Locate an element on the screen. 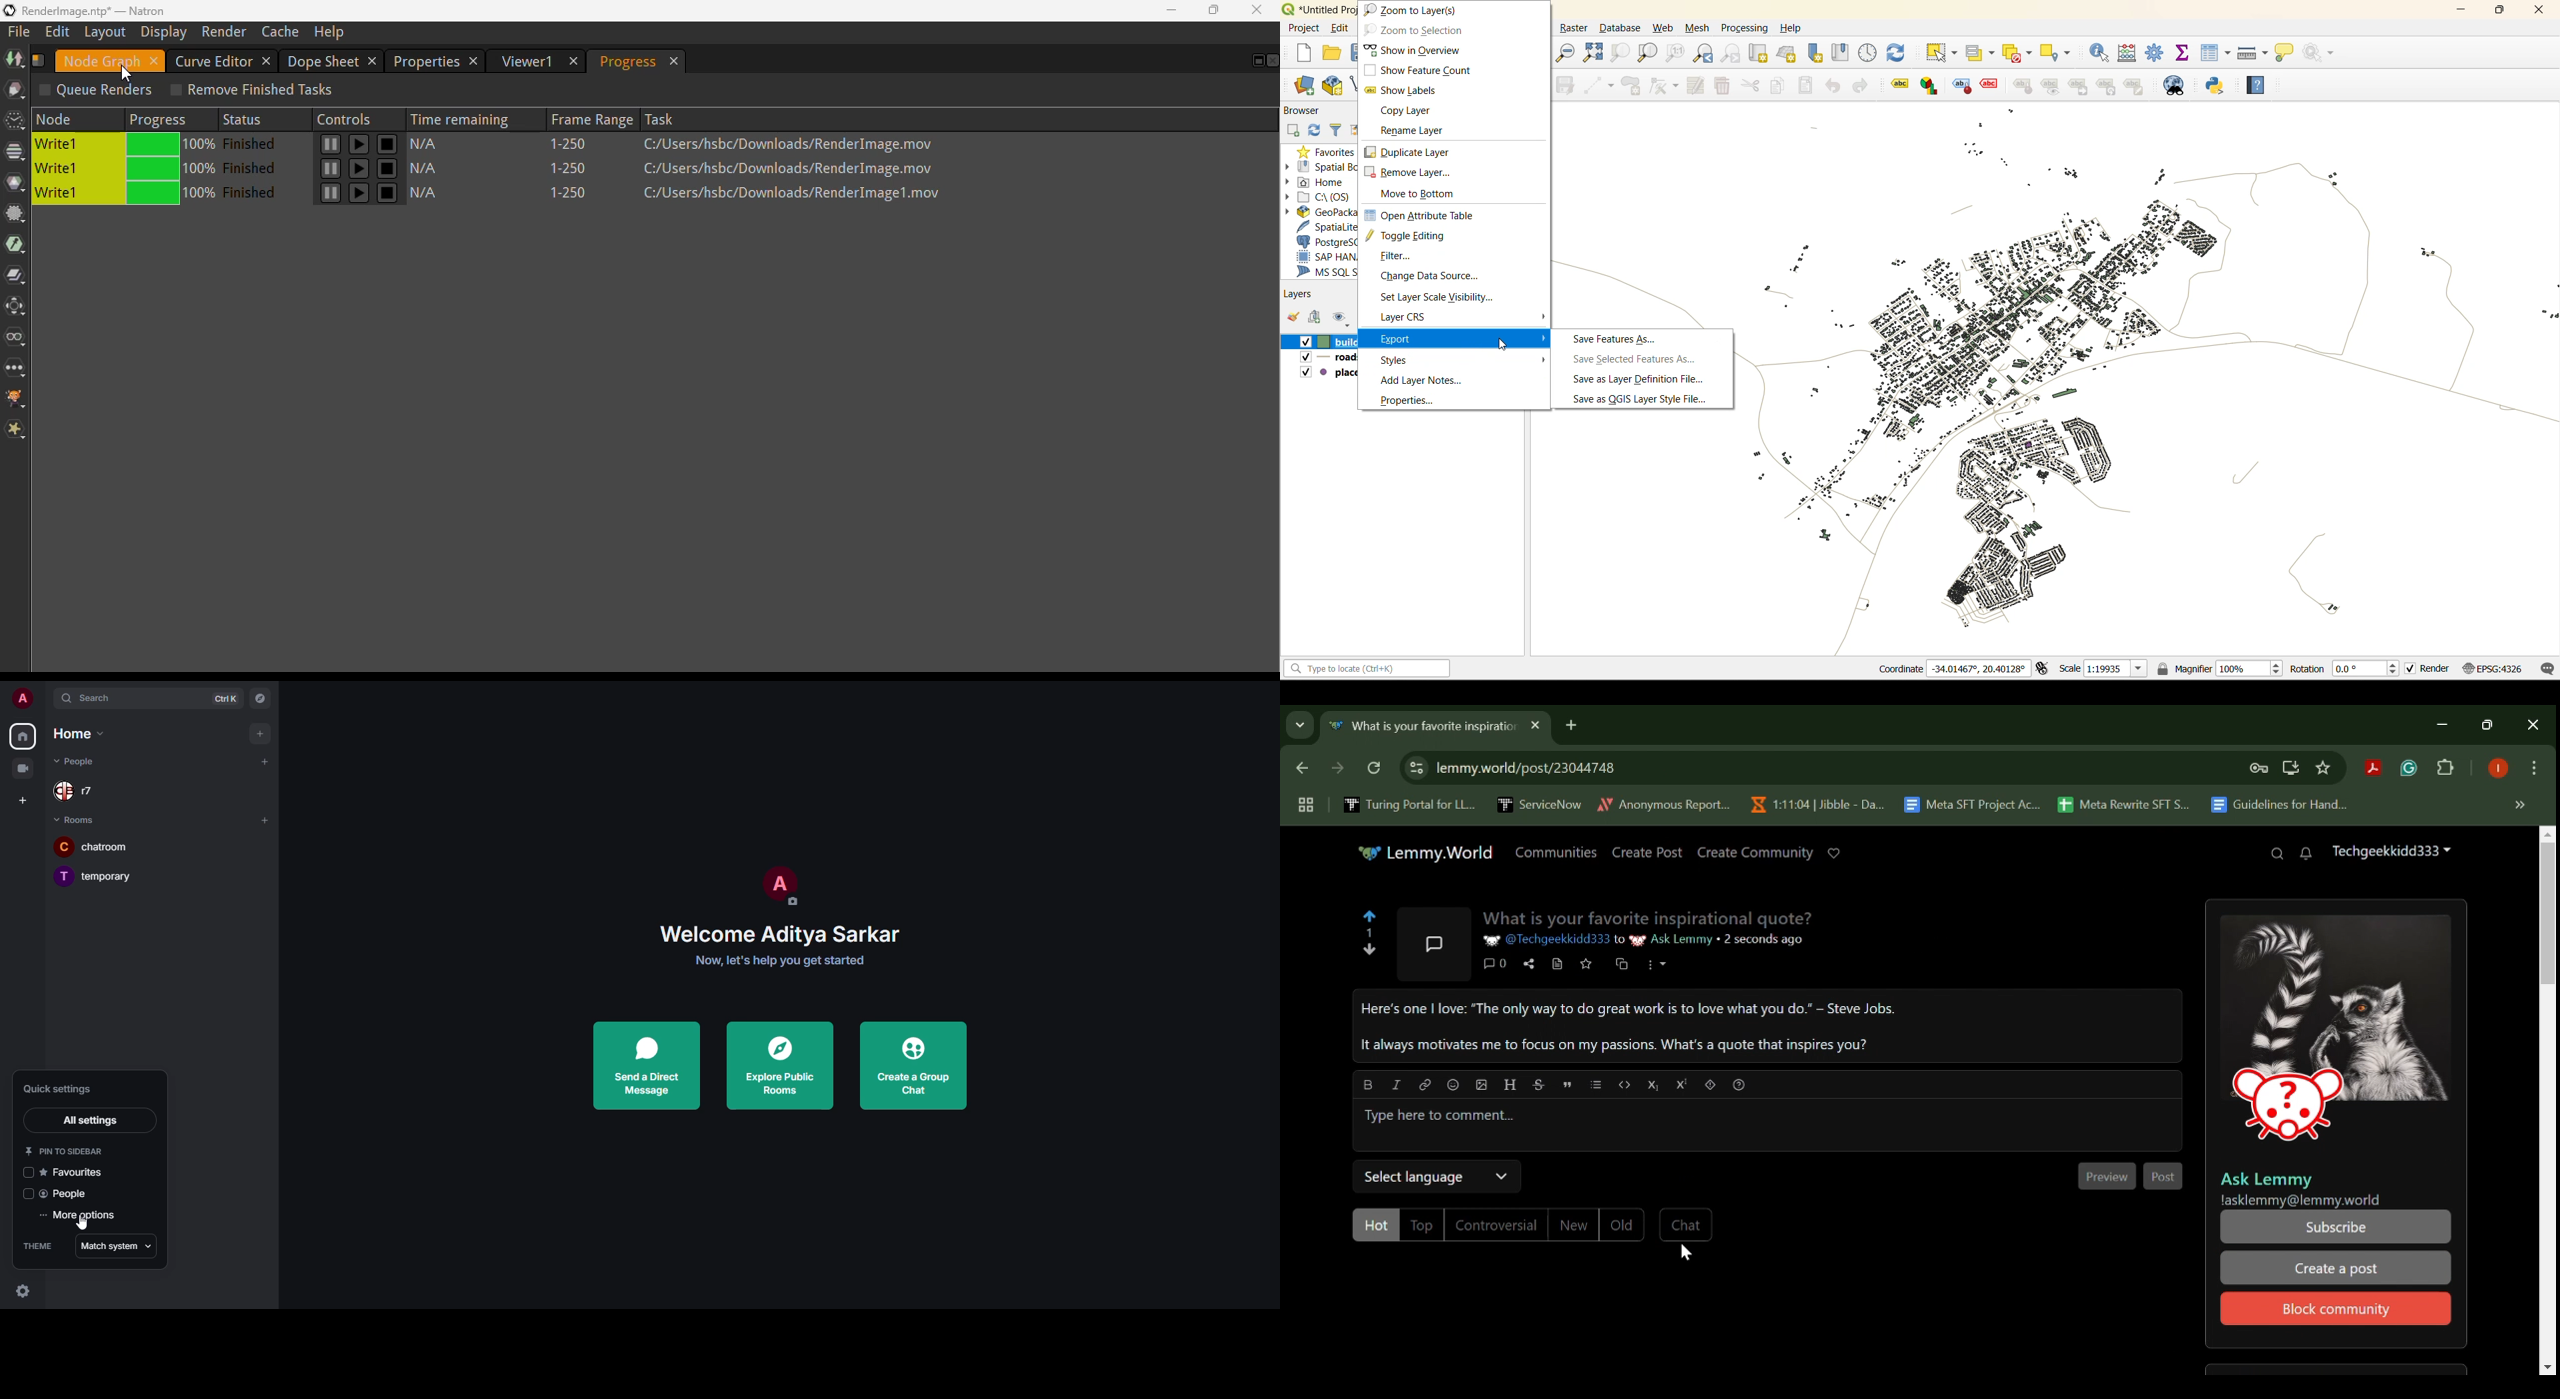 The image size is (2576, 1400). Hidden bookmarks is located at coordinates (2523, 806).